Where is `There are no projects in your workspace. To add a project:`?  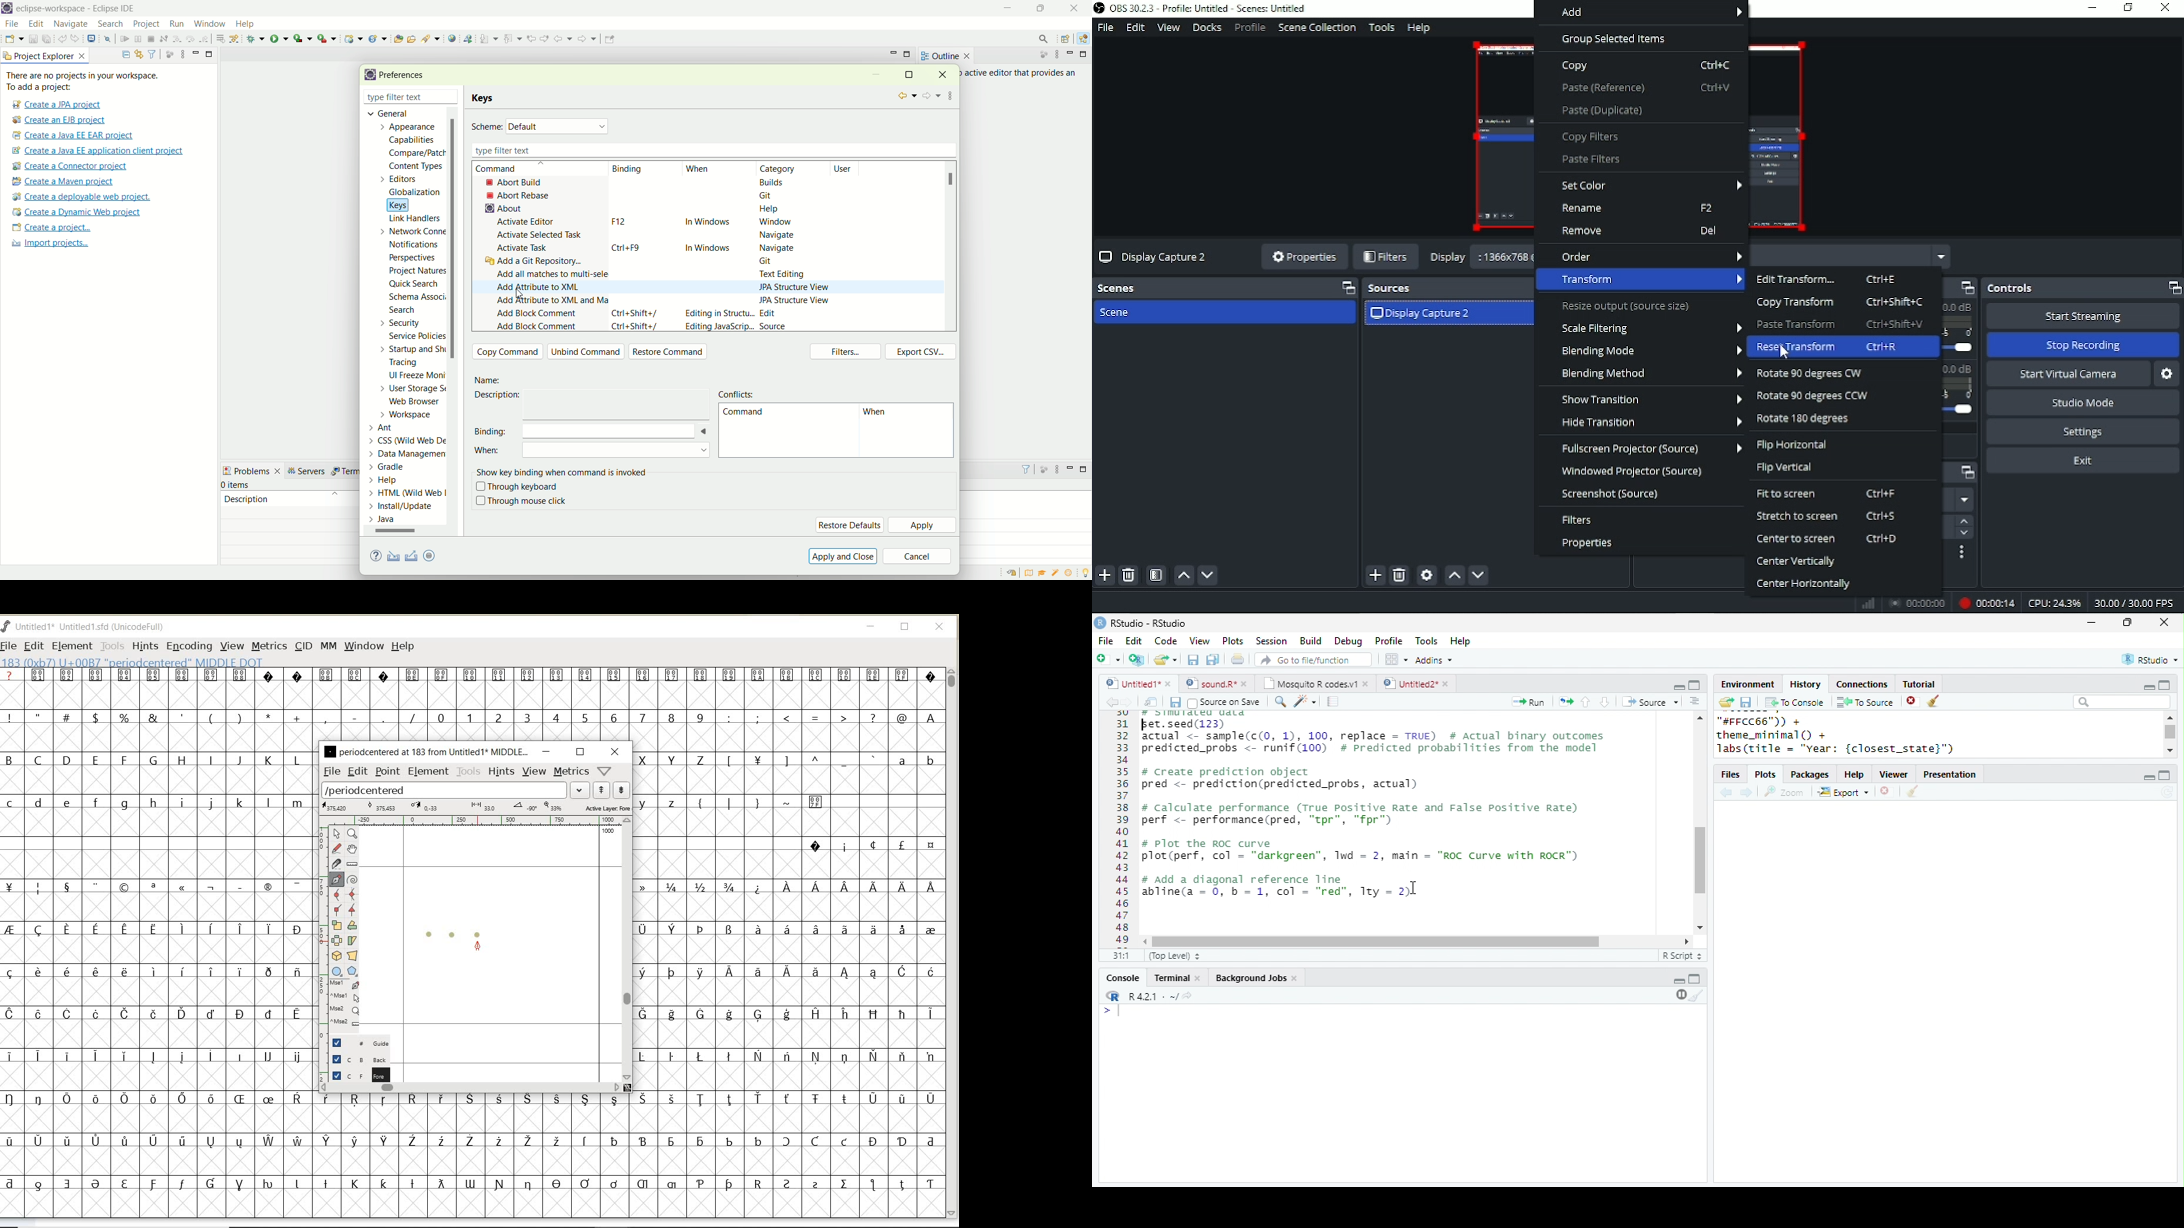 There are no projects in your workspace. To add a project: is located at coordinates (85, 81).